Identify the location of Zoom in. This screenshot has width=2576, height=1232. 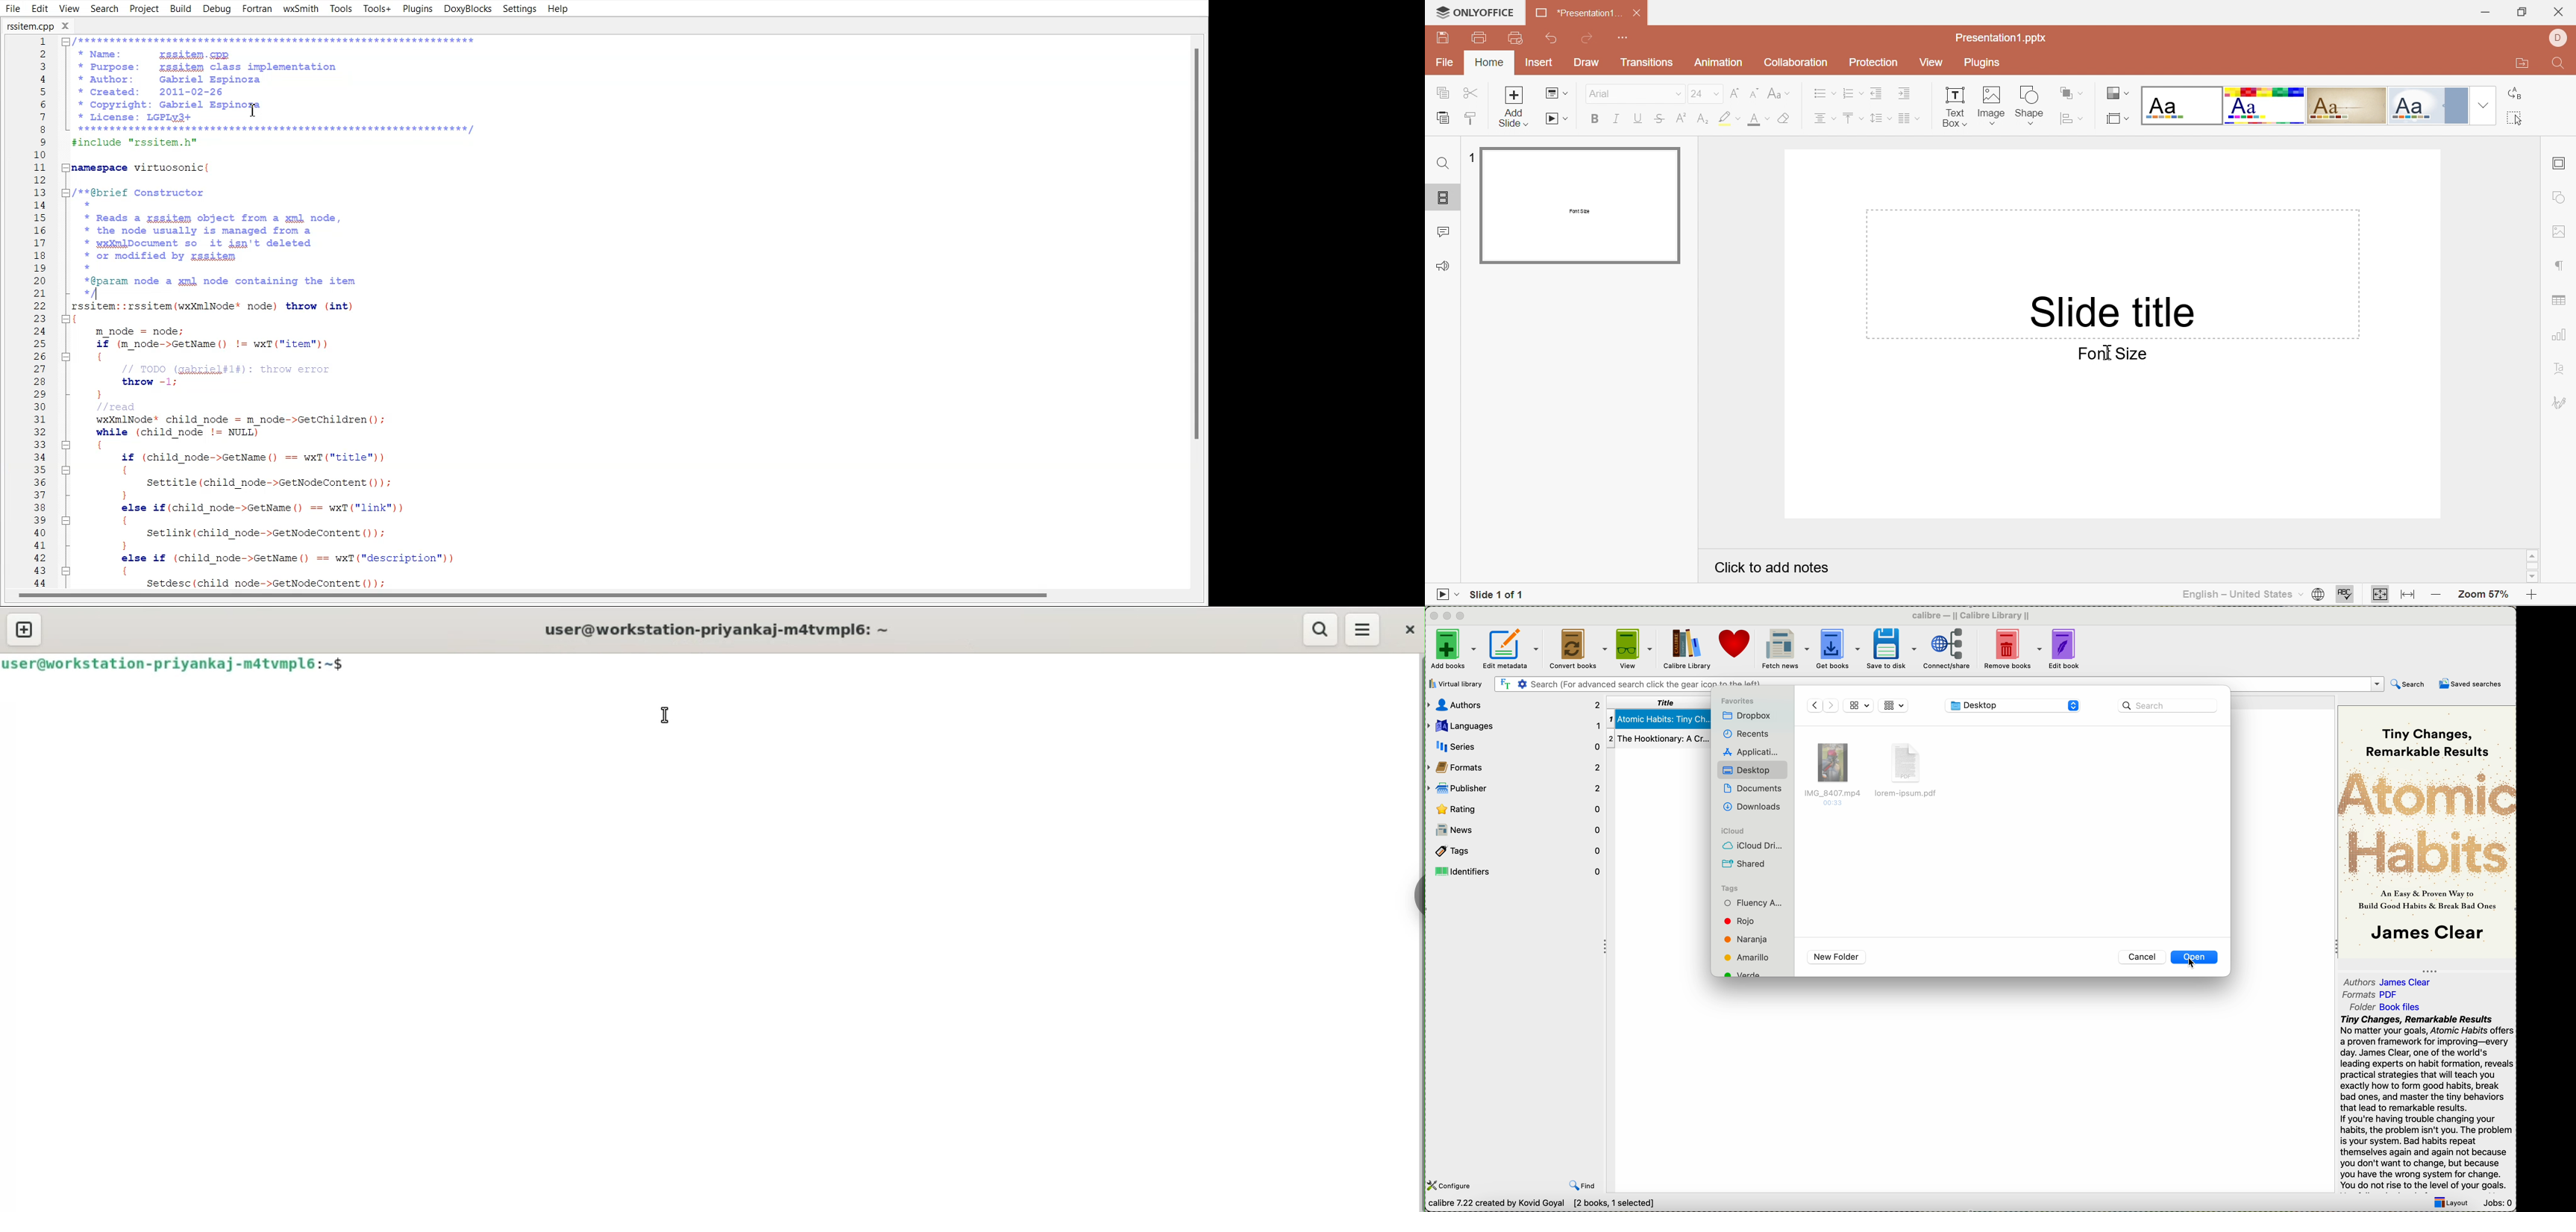
(2531, 597).